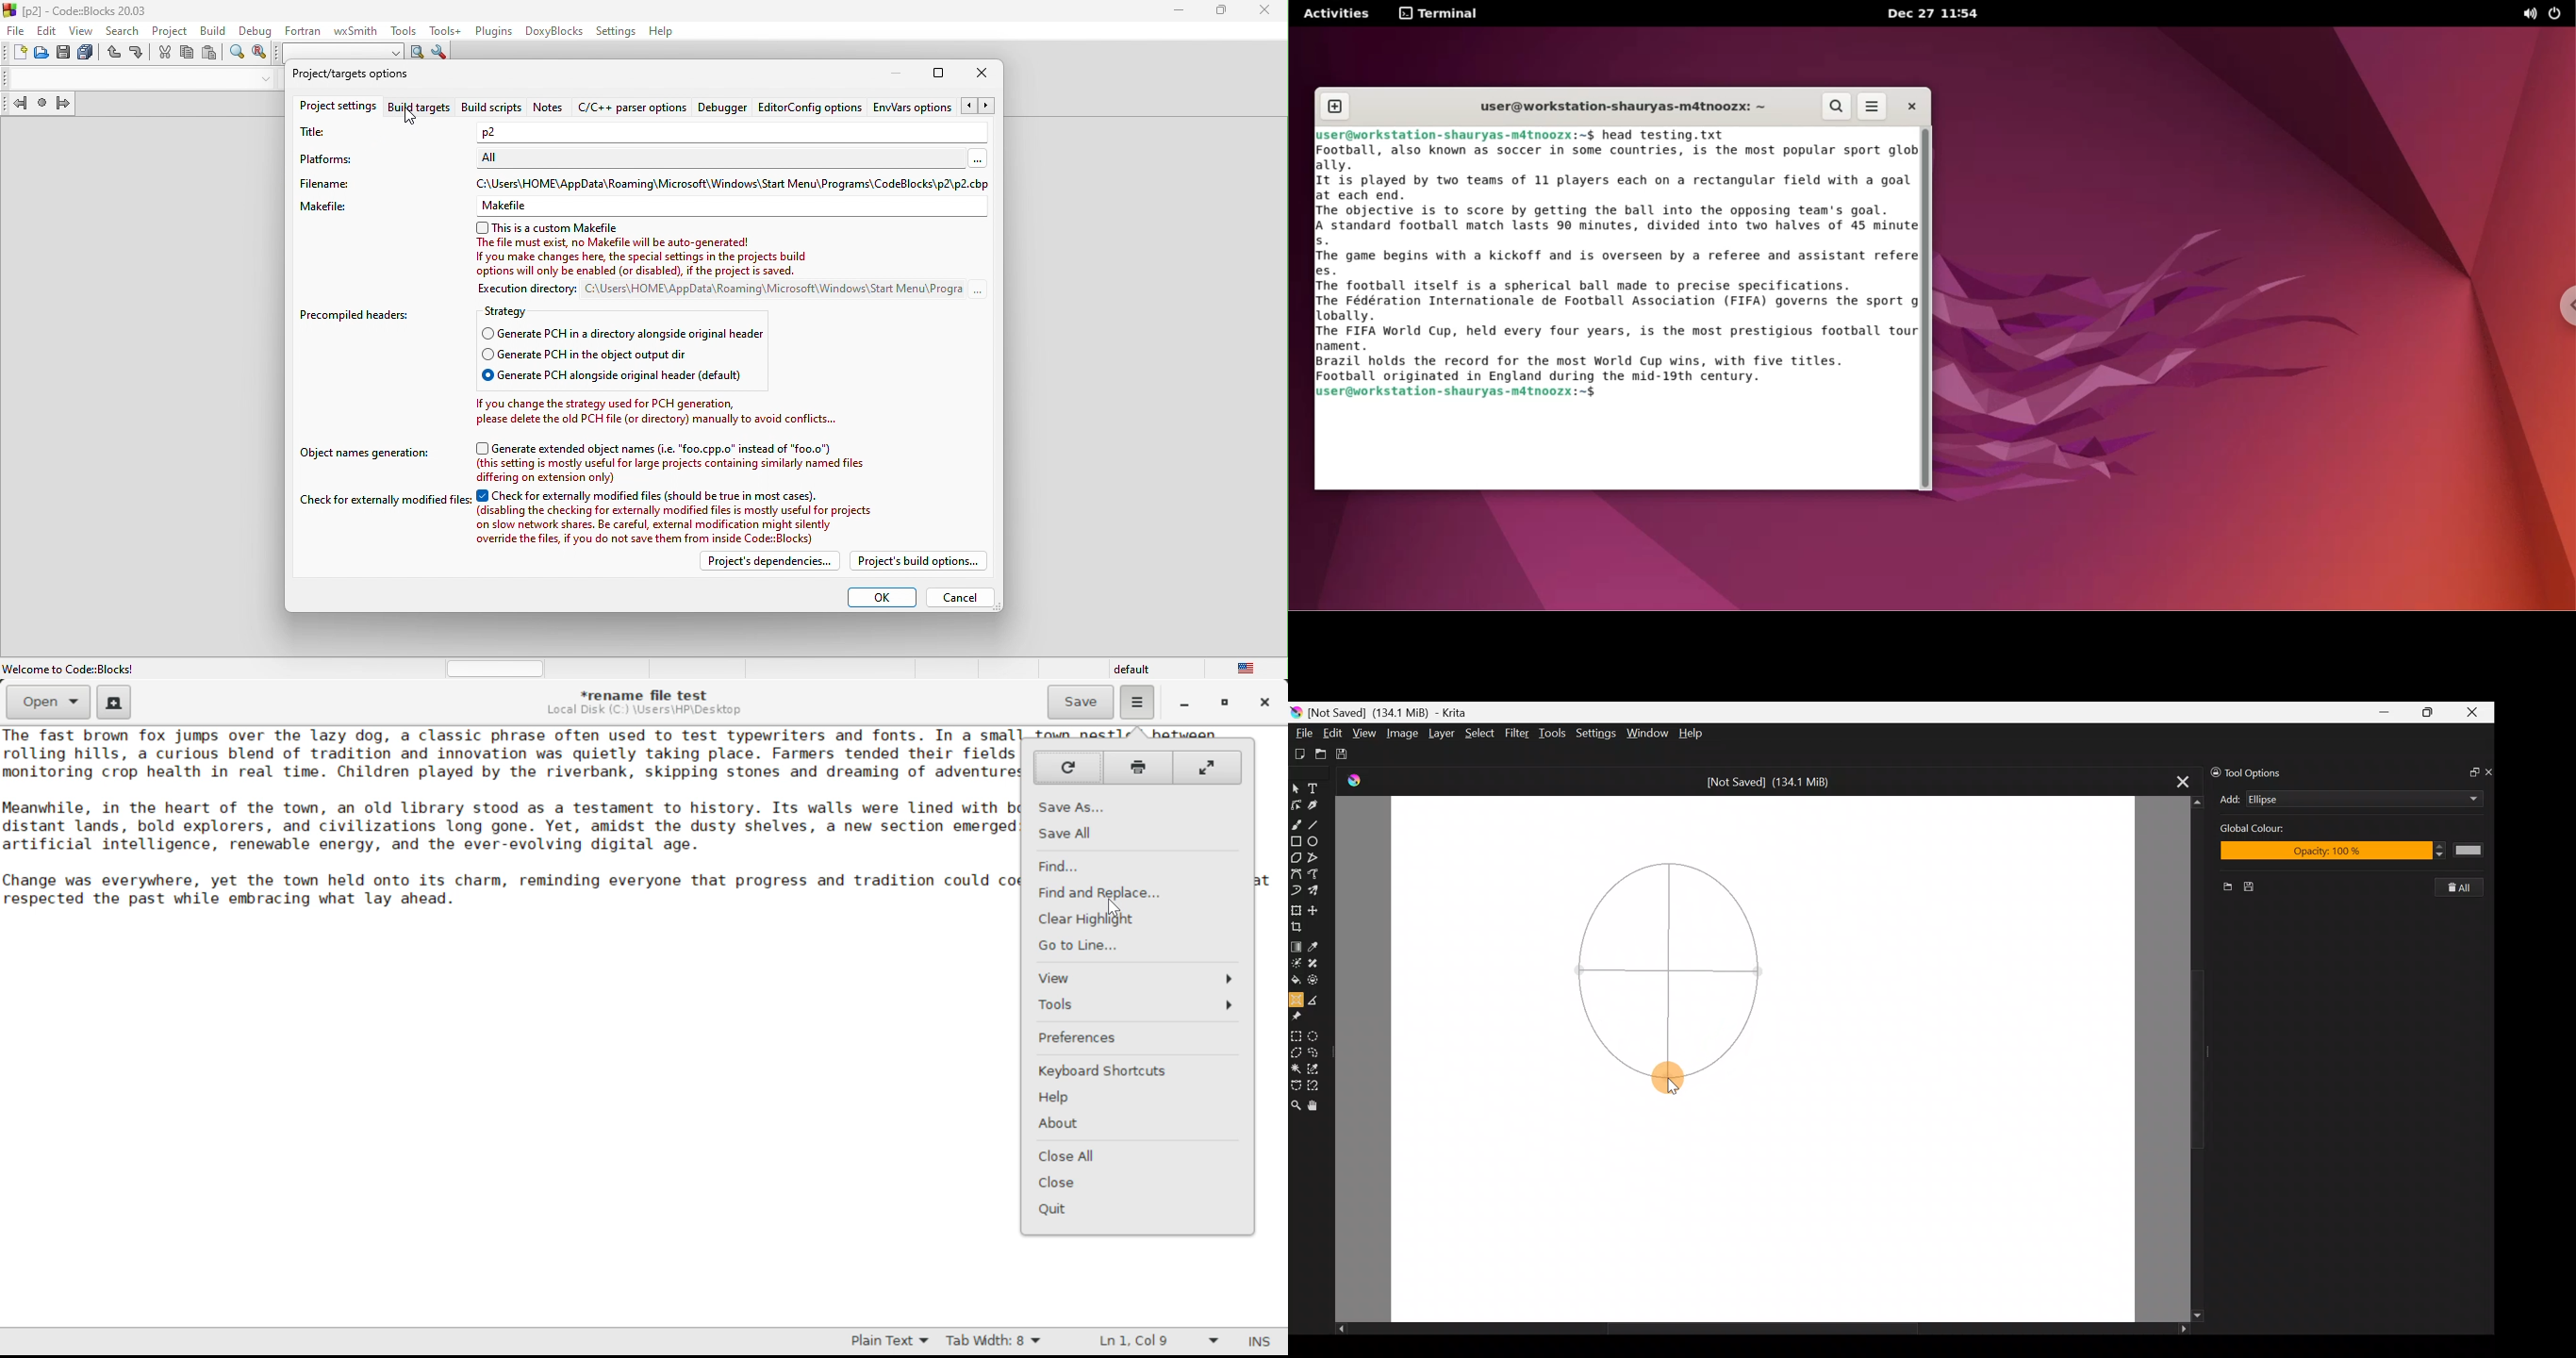 The image size is (2576, 1372). What do you see at coordinates (84, 30) in the screenshot?
I see `view` at bounding box center [84, 30].